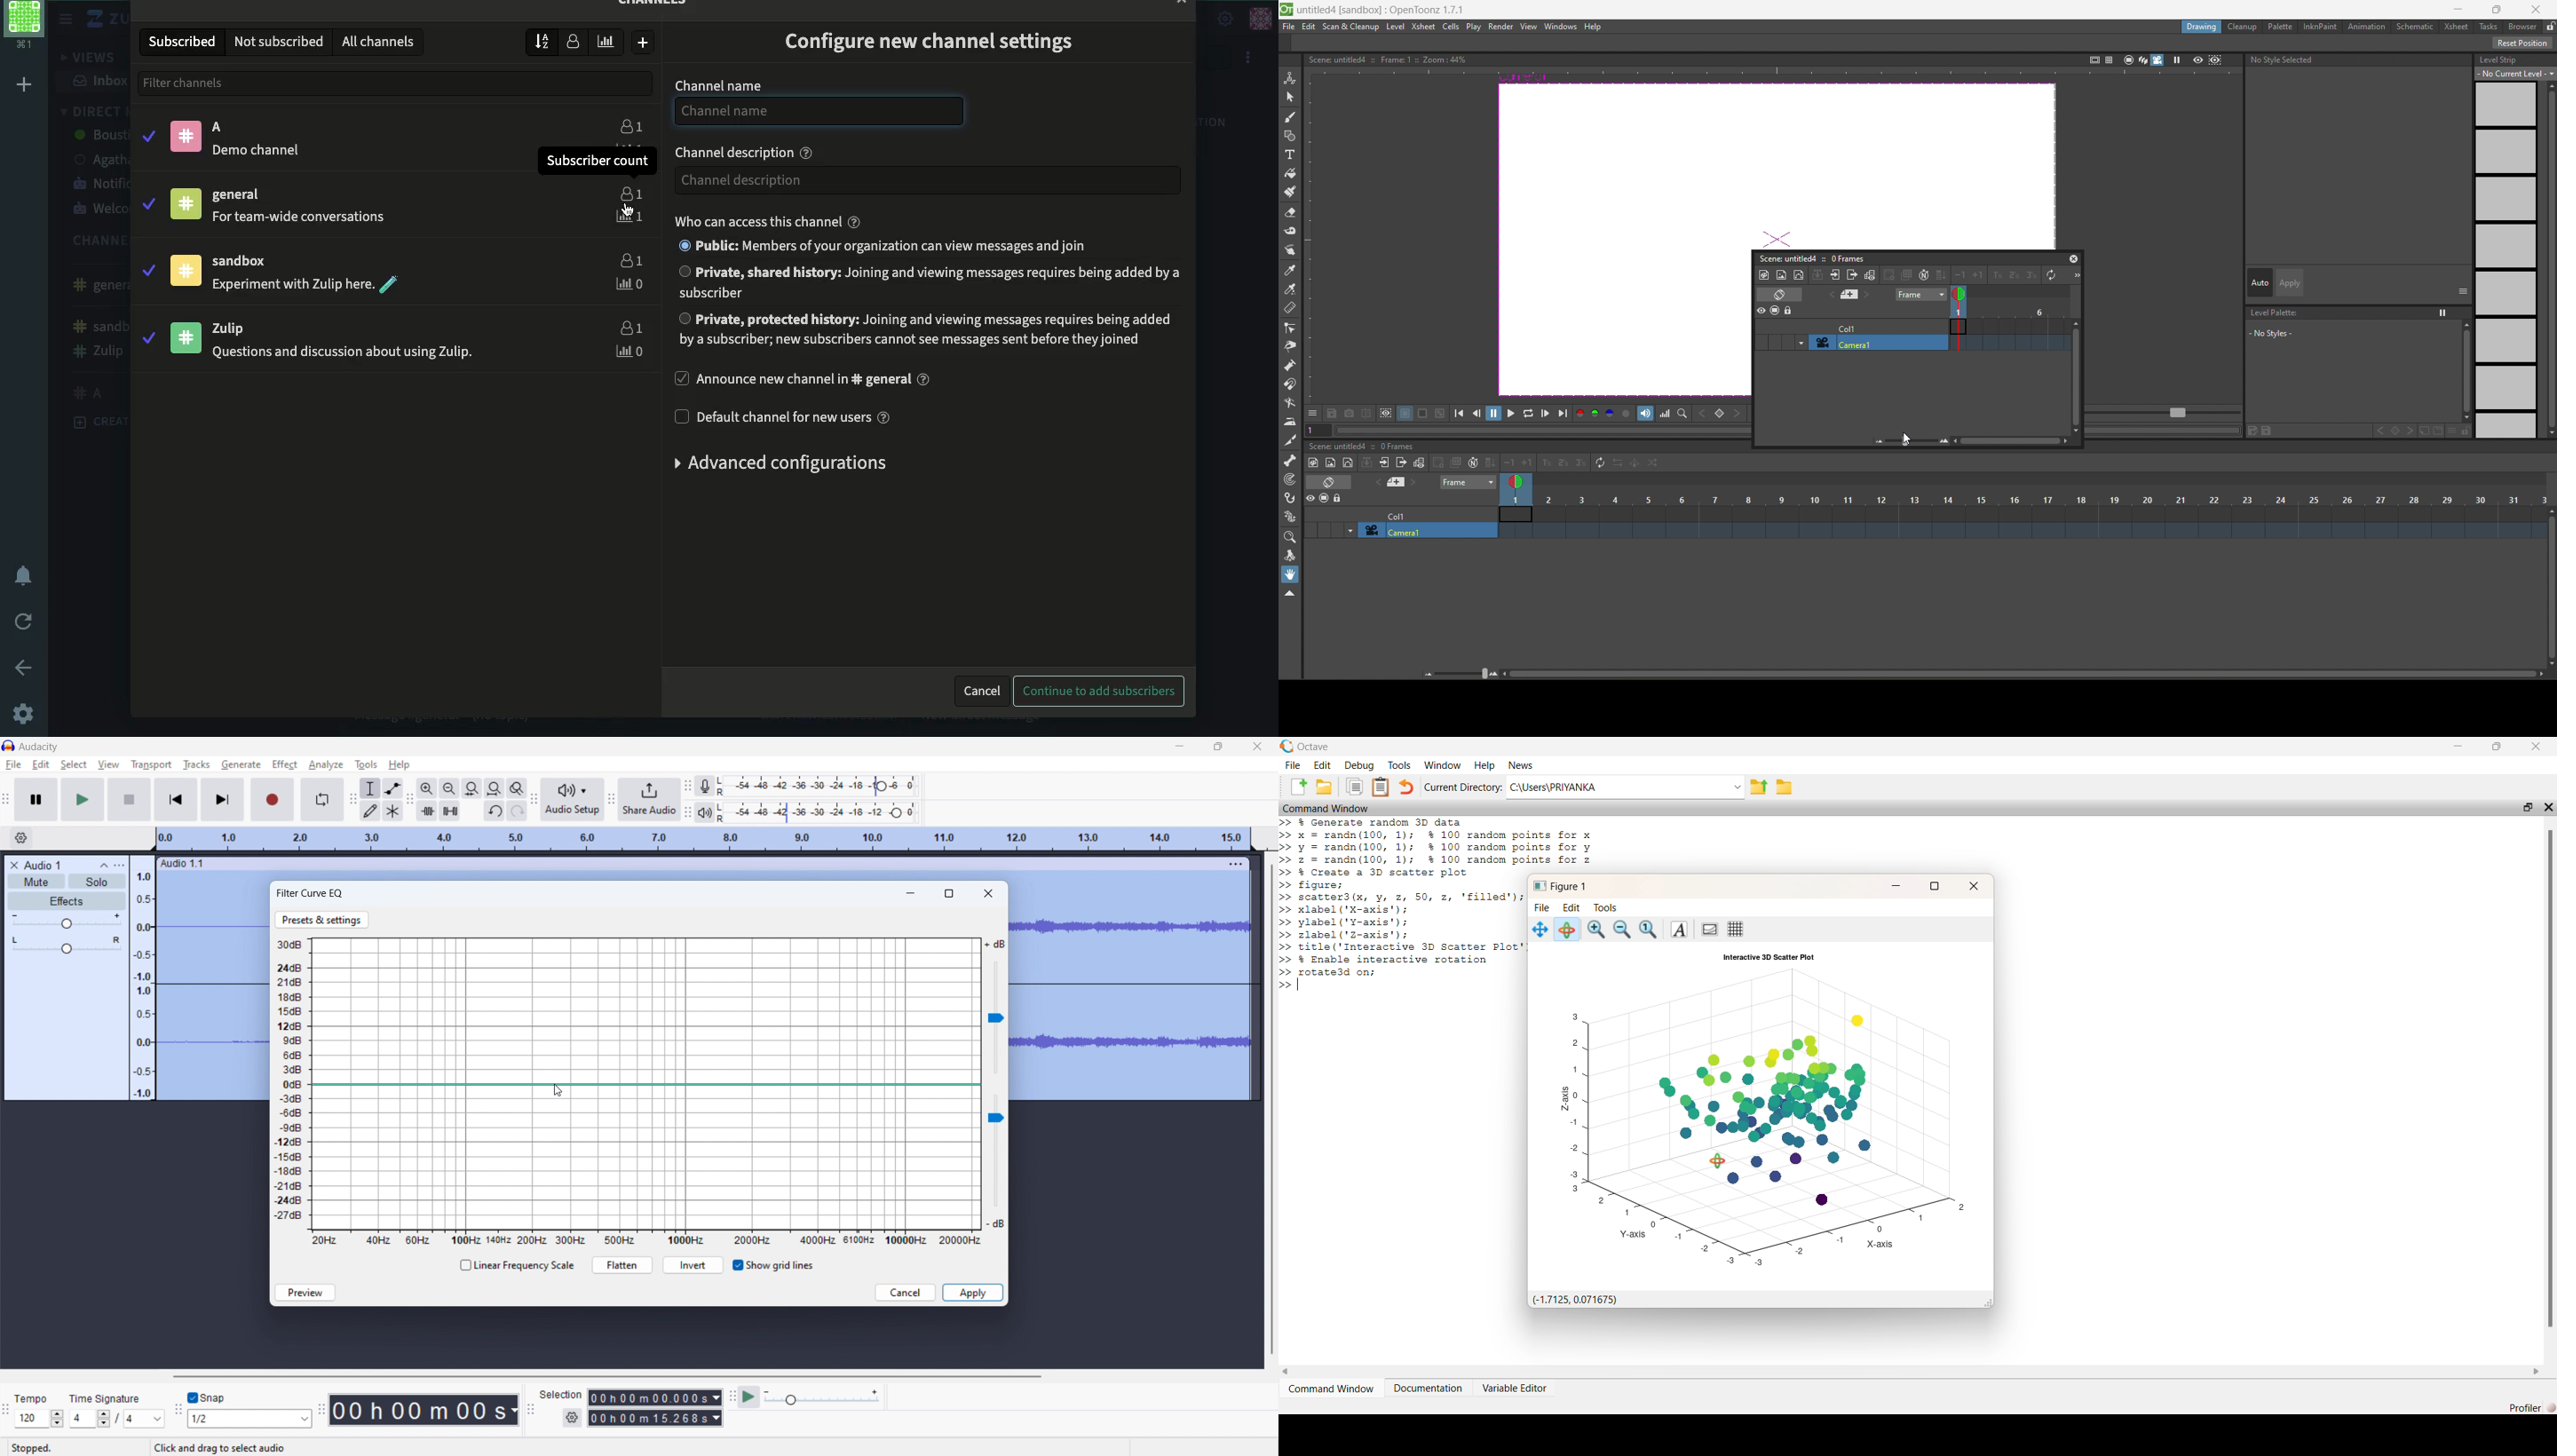  Describe the element at coordinates (97, 881) in the screenshot. I see `solo` at that location.